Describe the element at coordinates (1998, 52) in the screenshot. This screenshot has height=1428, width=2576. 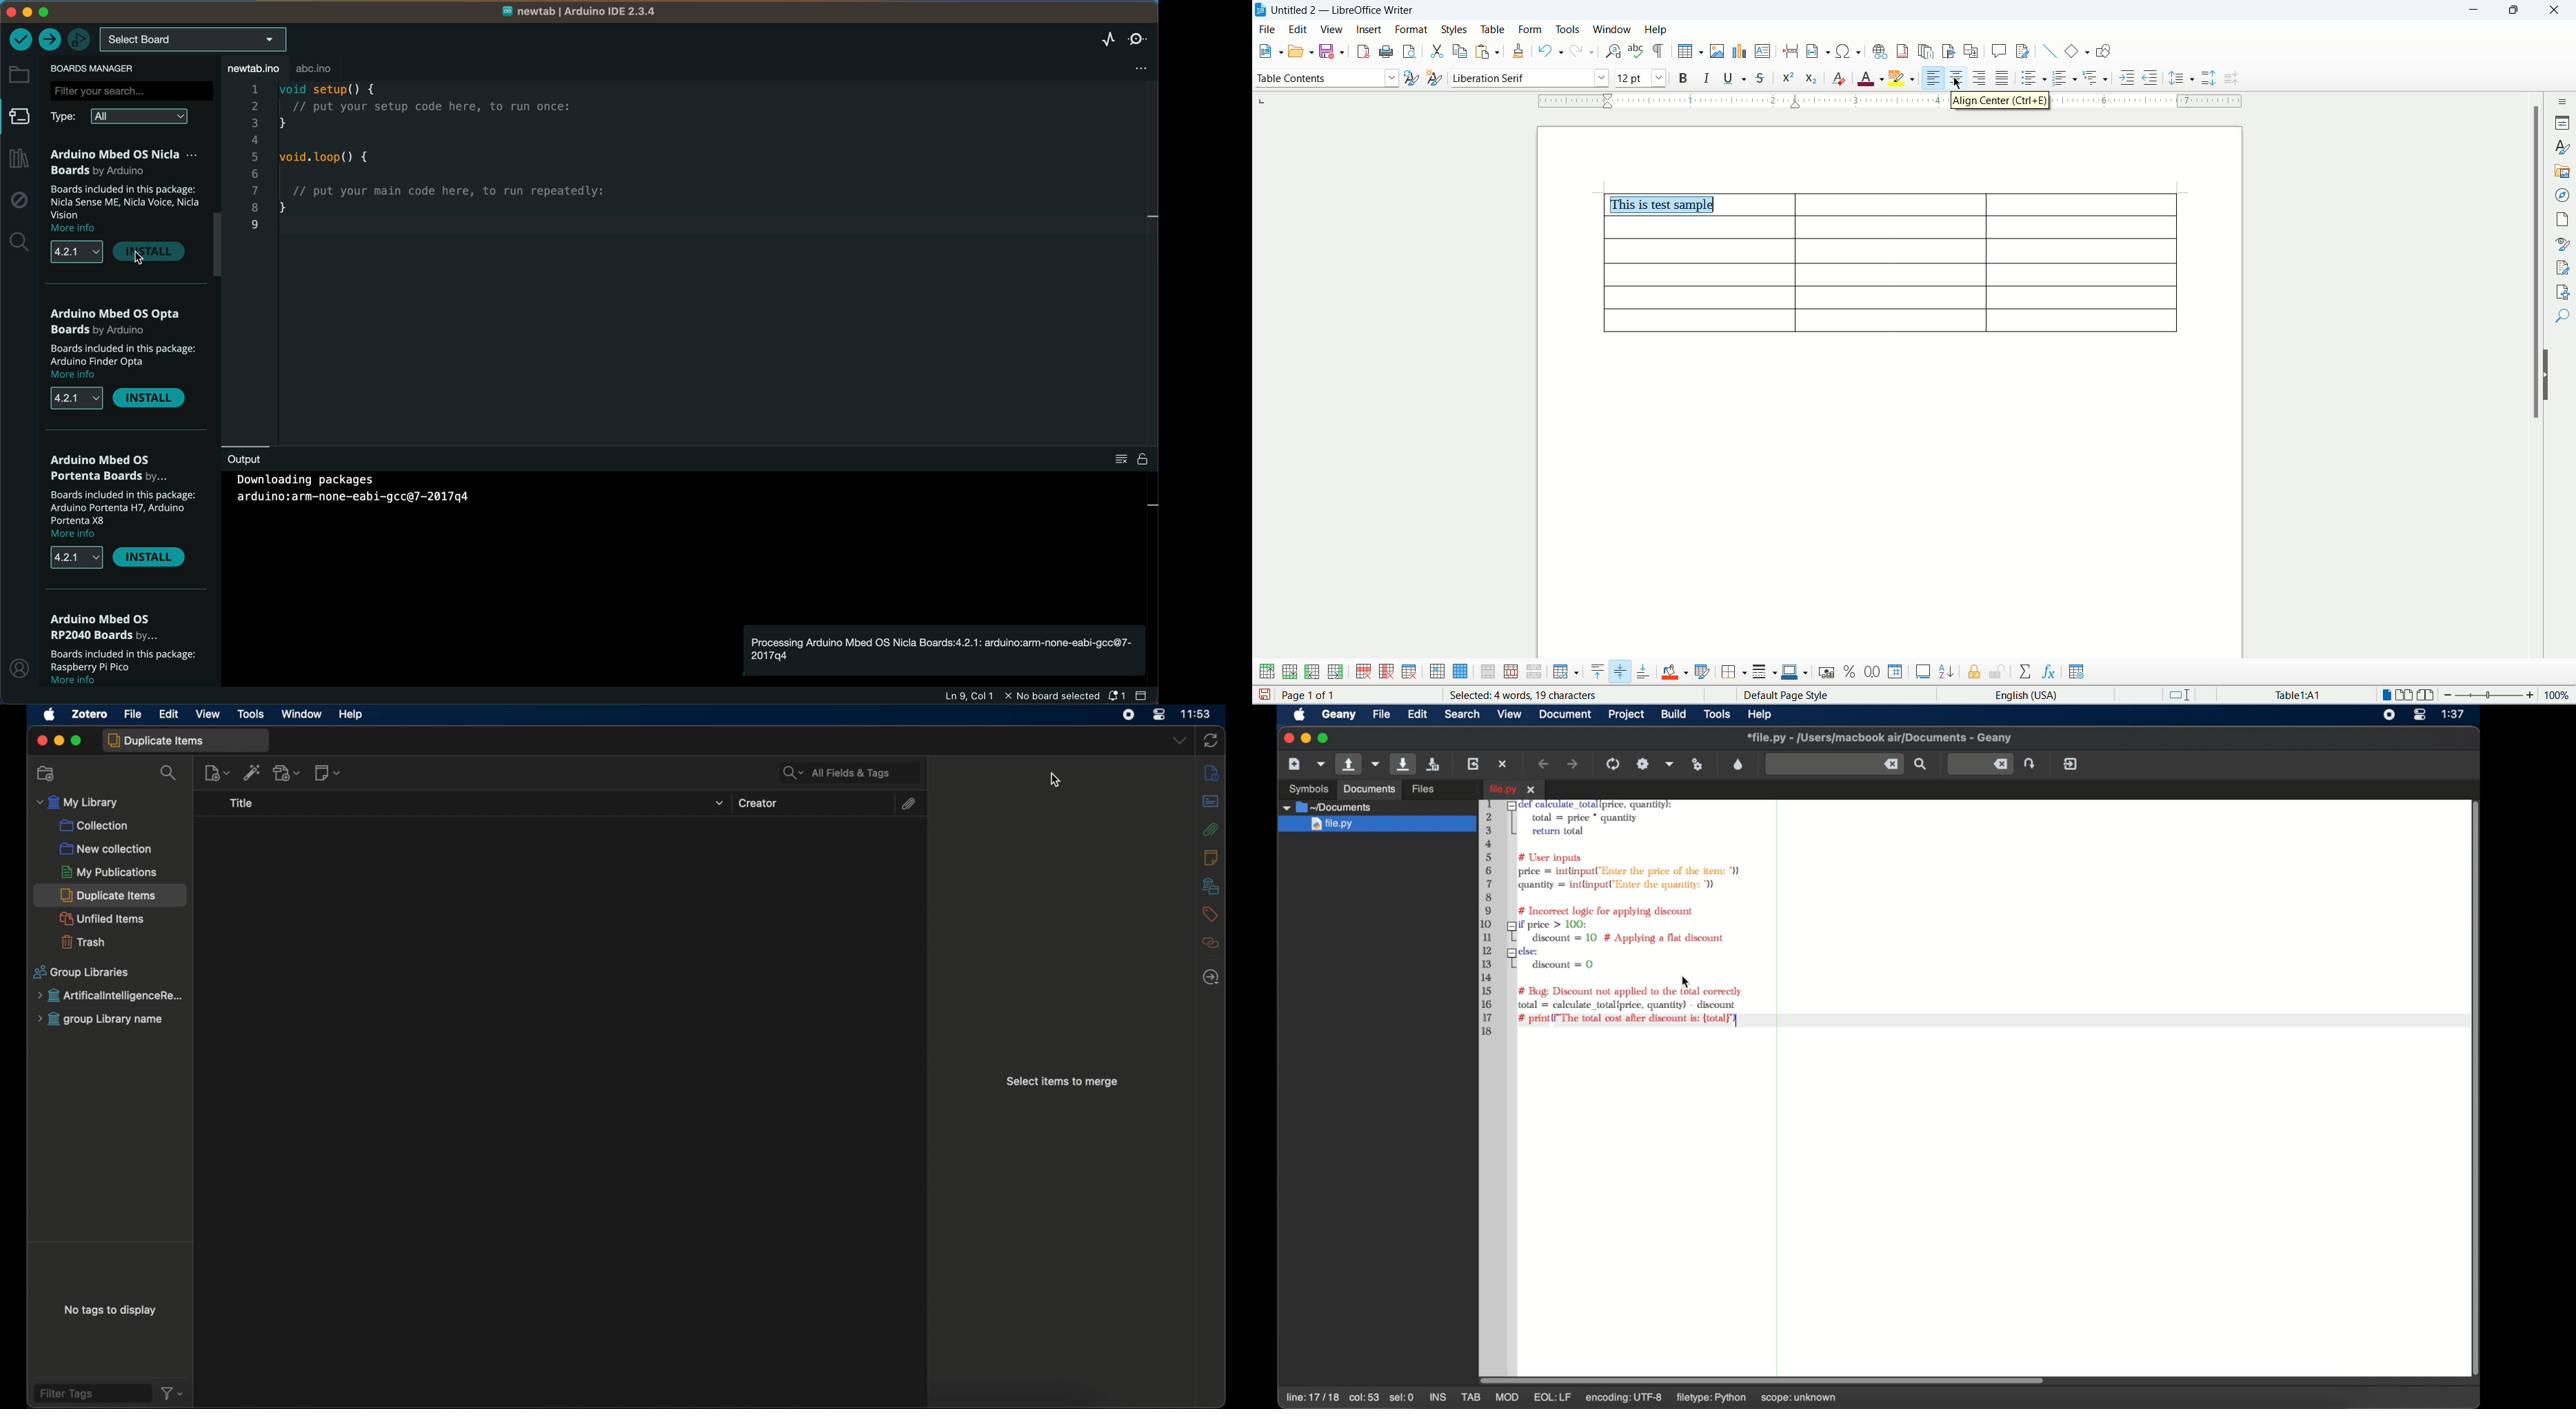
I see `insert comment` at that location.